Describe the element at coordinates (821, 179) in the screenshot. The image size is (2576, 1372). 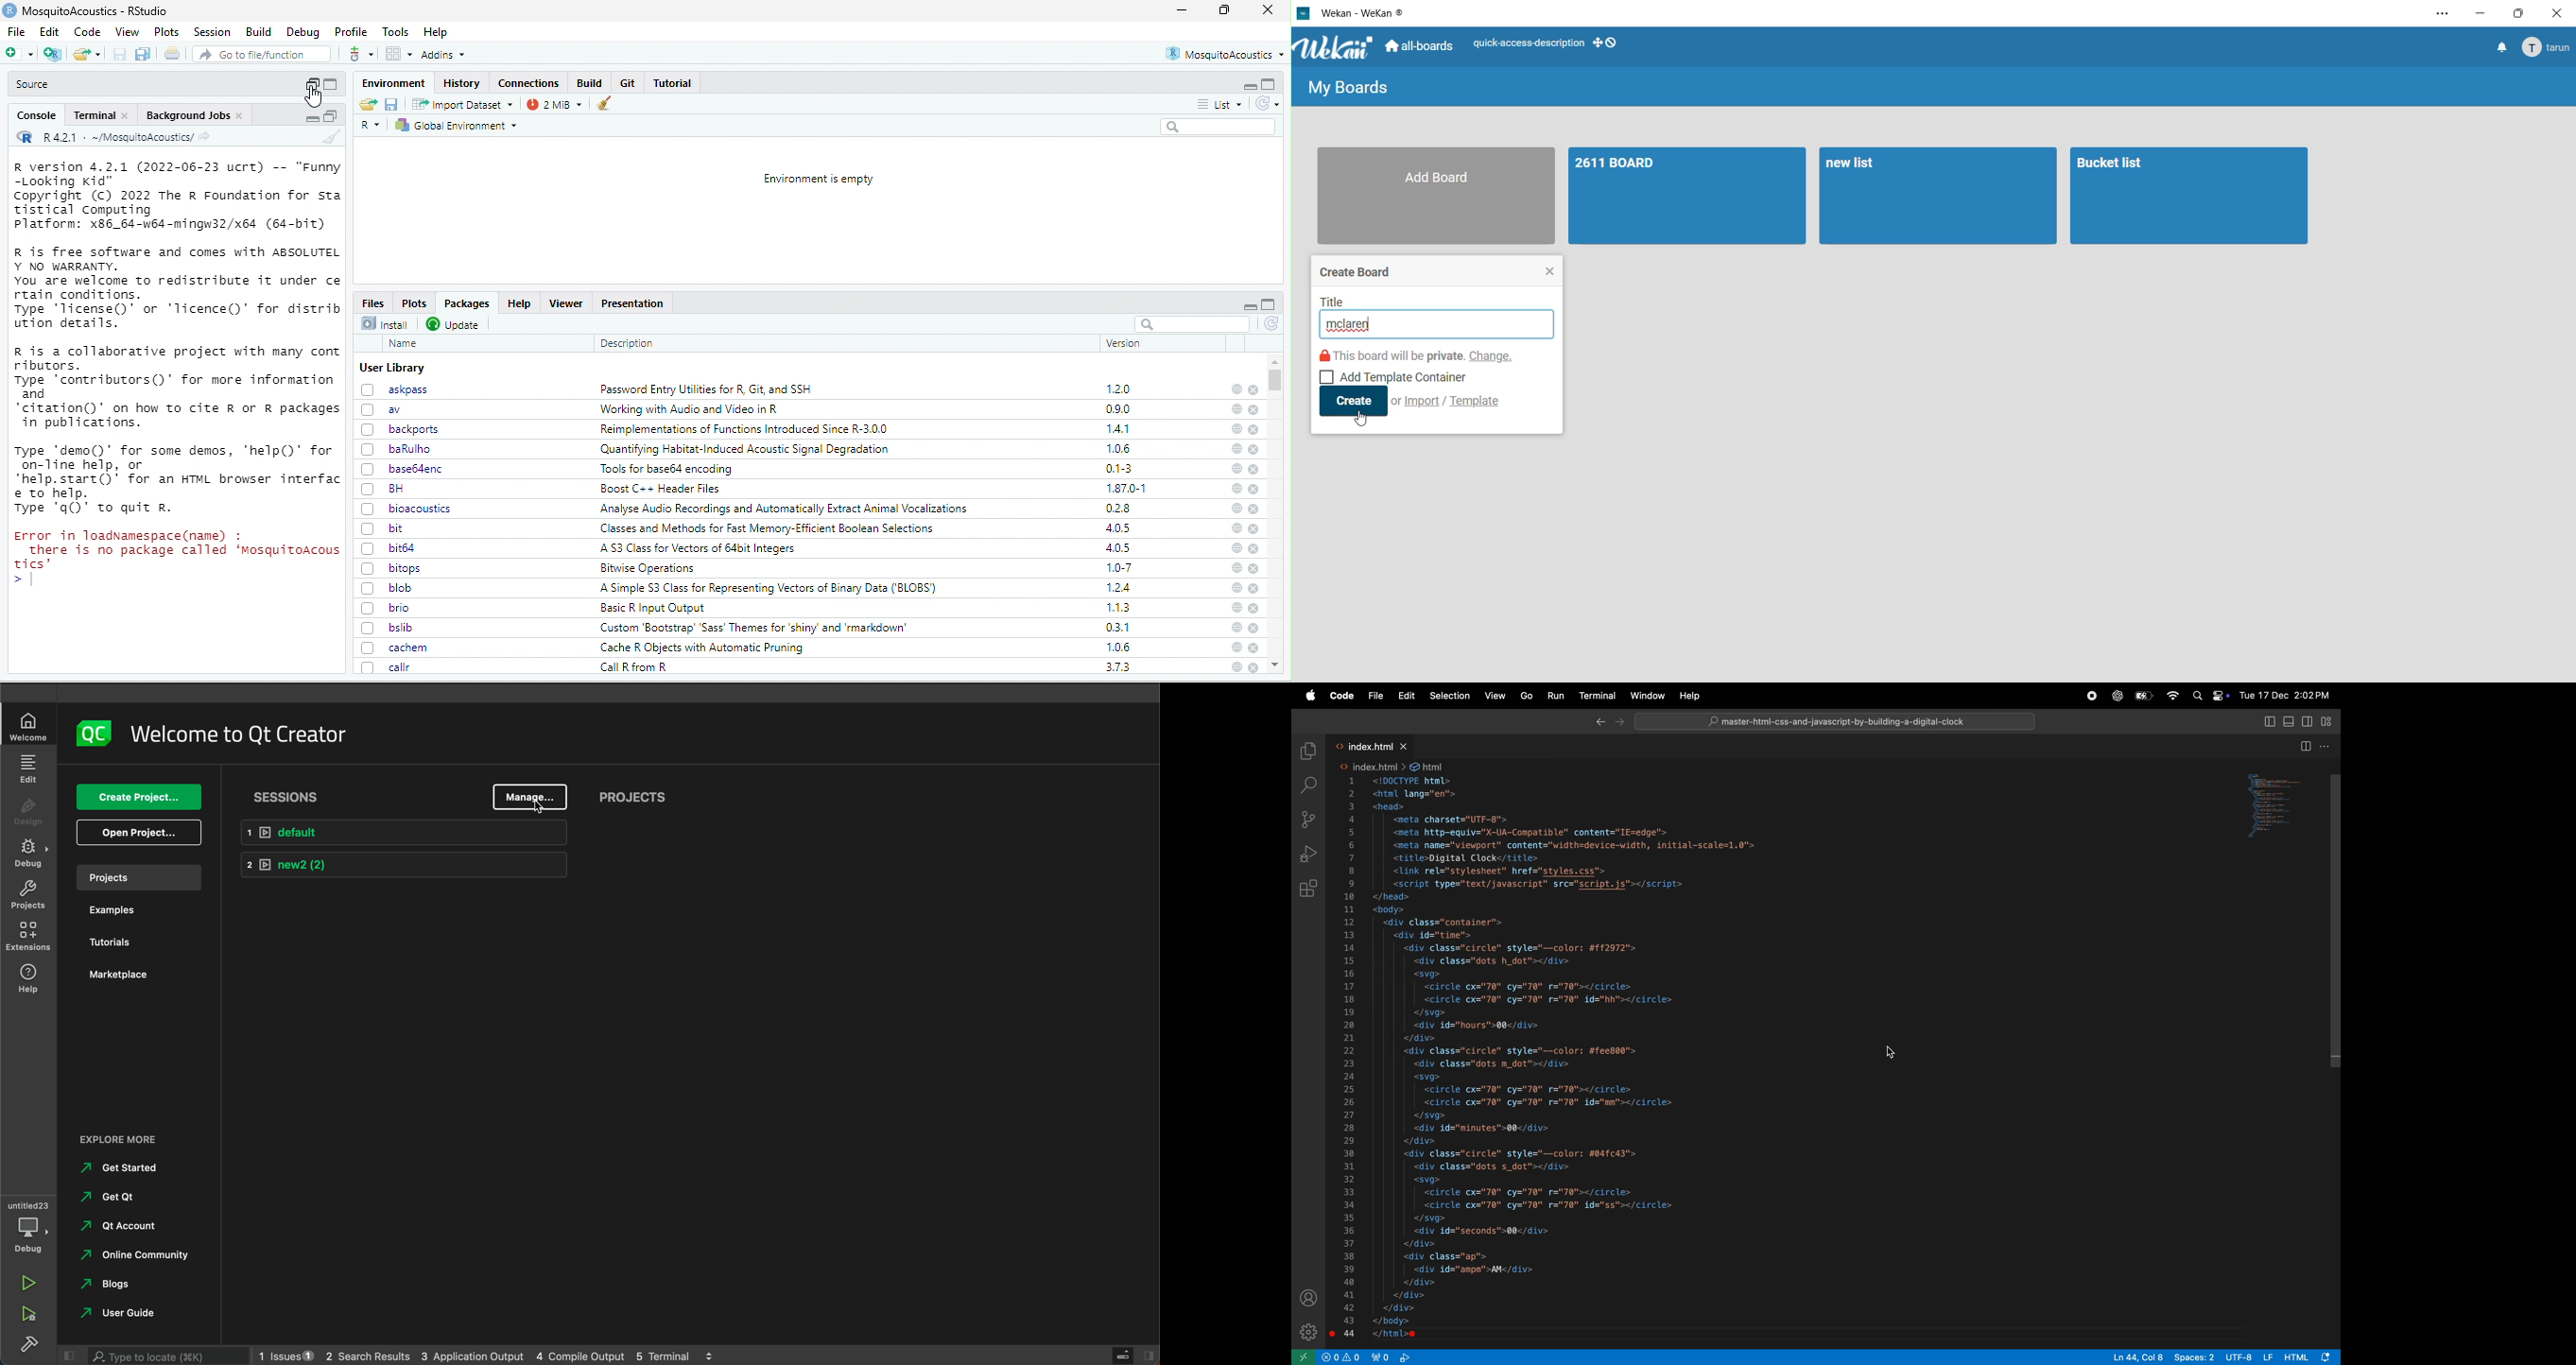
I see `Environment is empty` at that location.